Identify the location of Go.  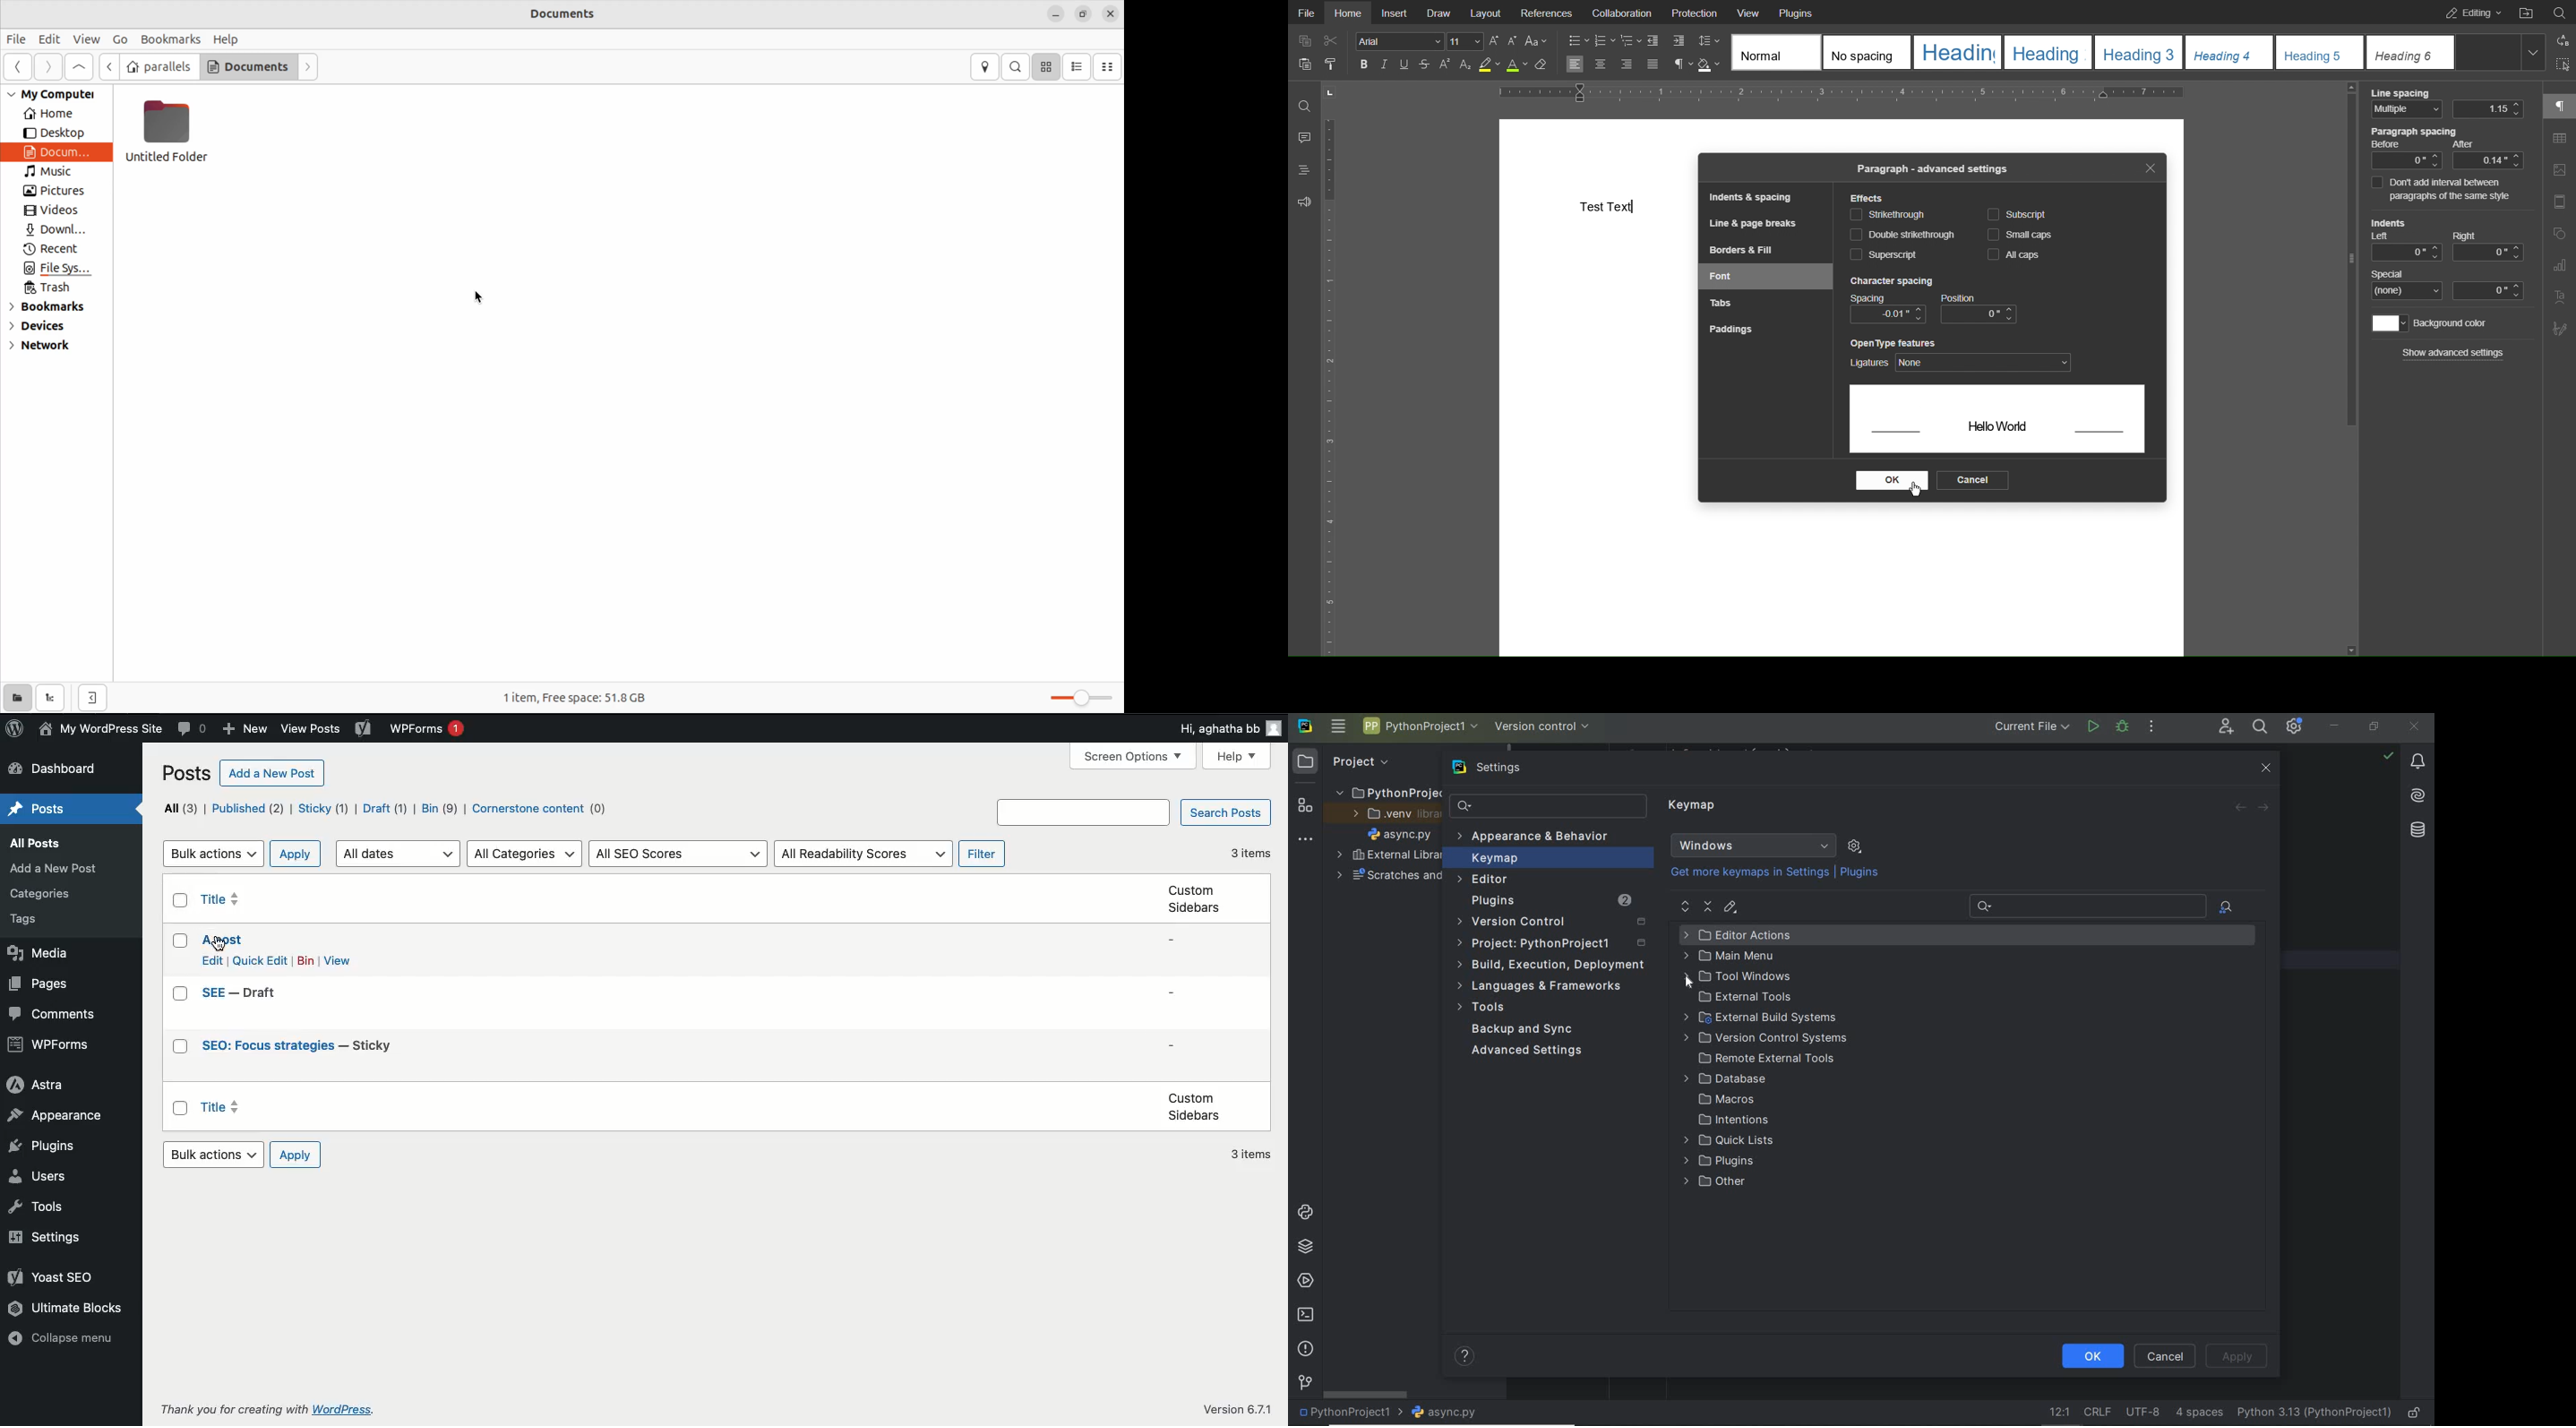
(119, 39).